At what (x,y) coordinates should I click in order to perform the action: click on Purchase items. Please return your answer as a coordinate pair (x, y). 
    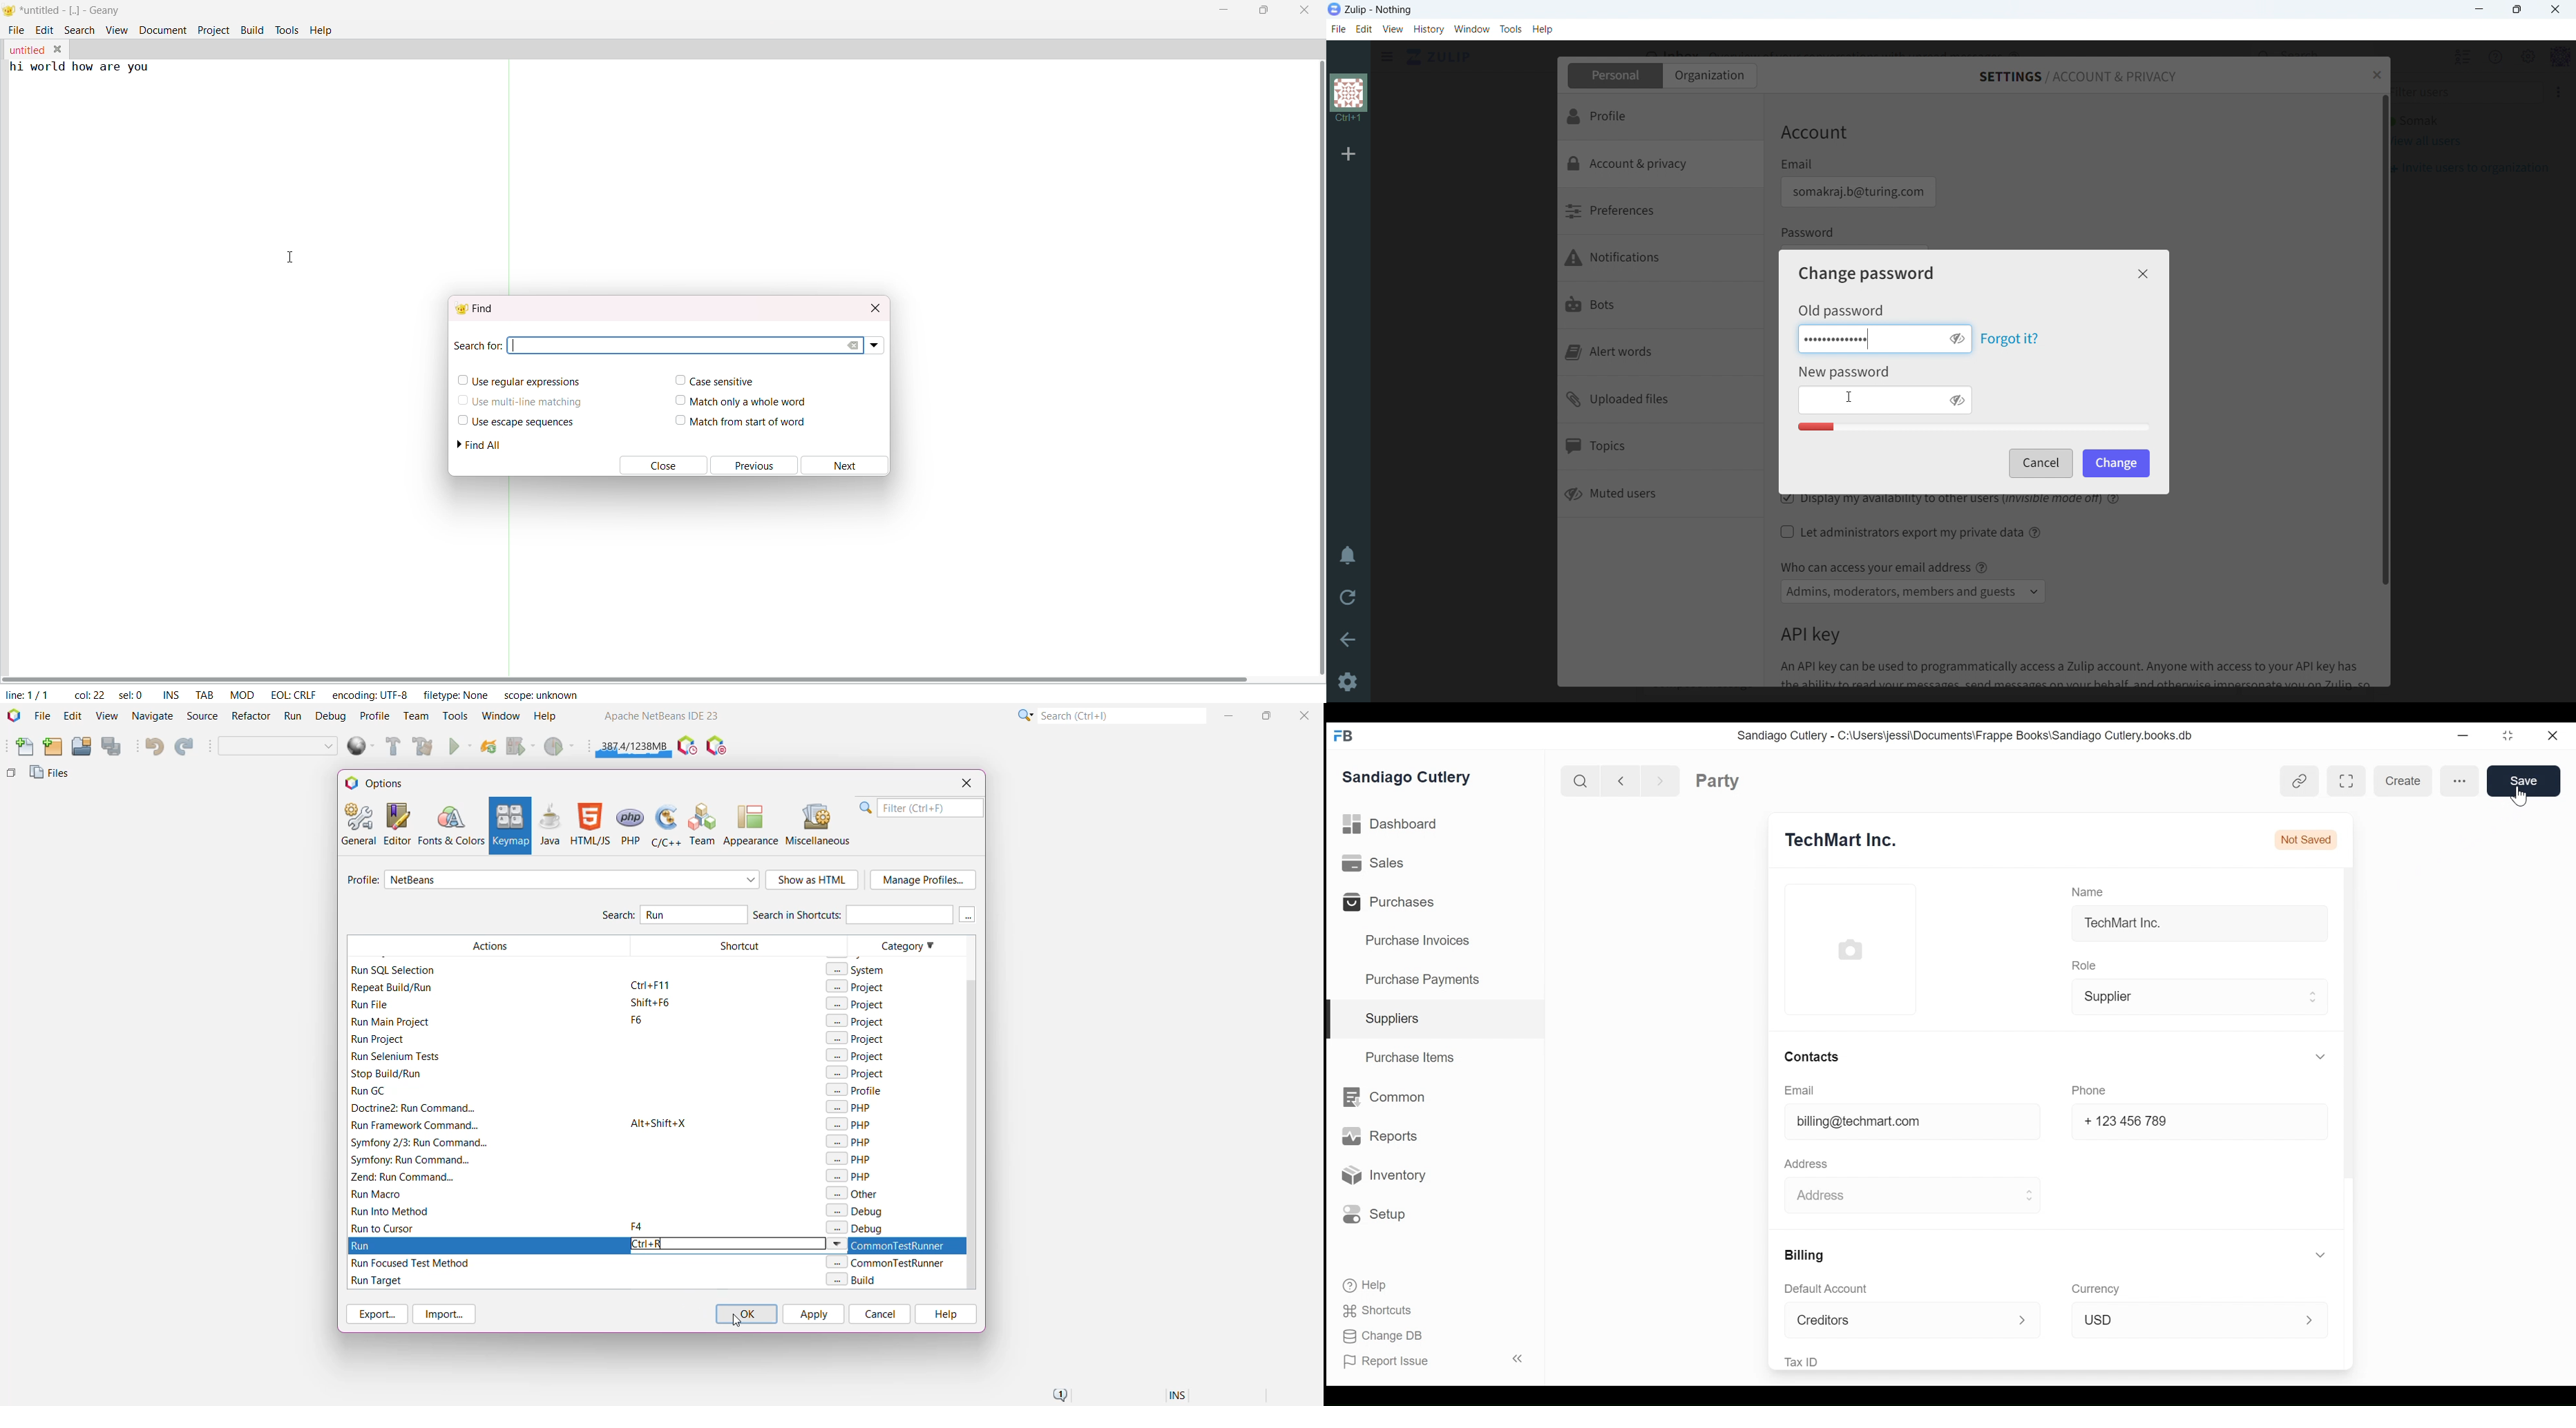
    Looking at the image, I should click on (1412, 1060).